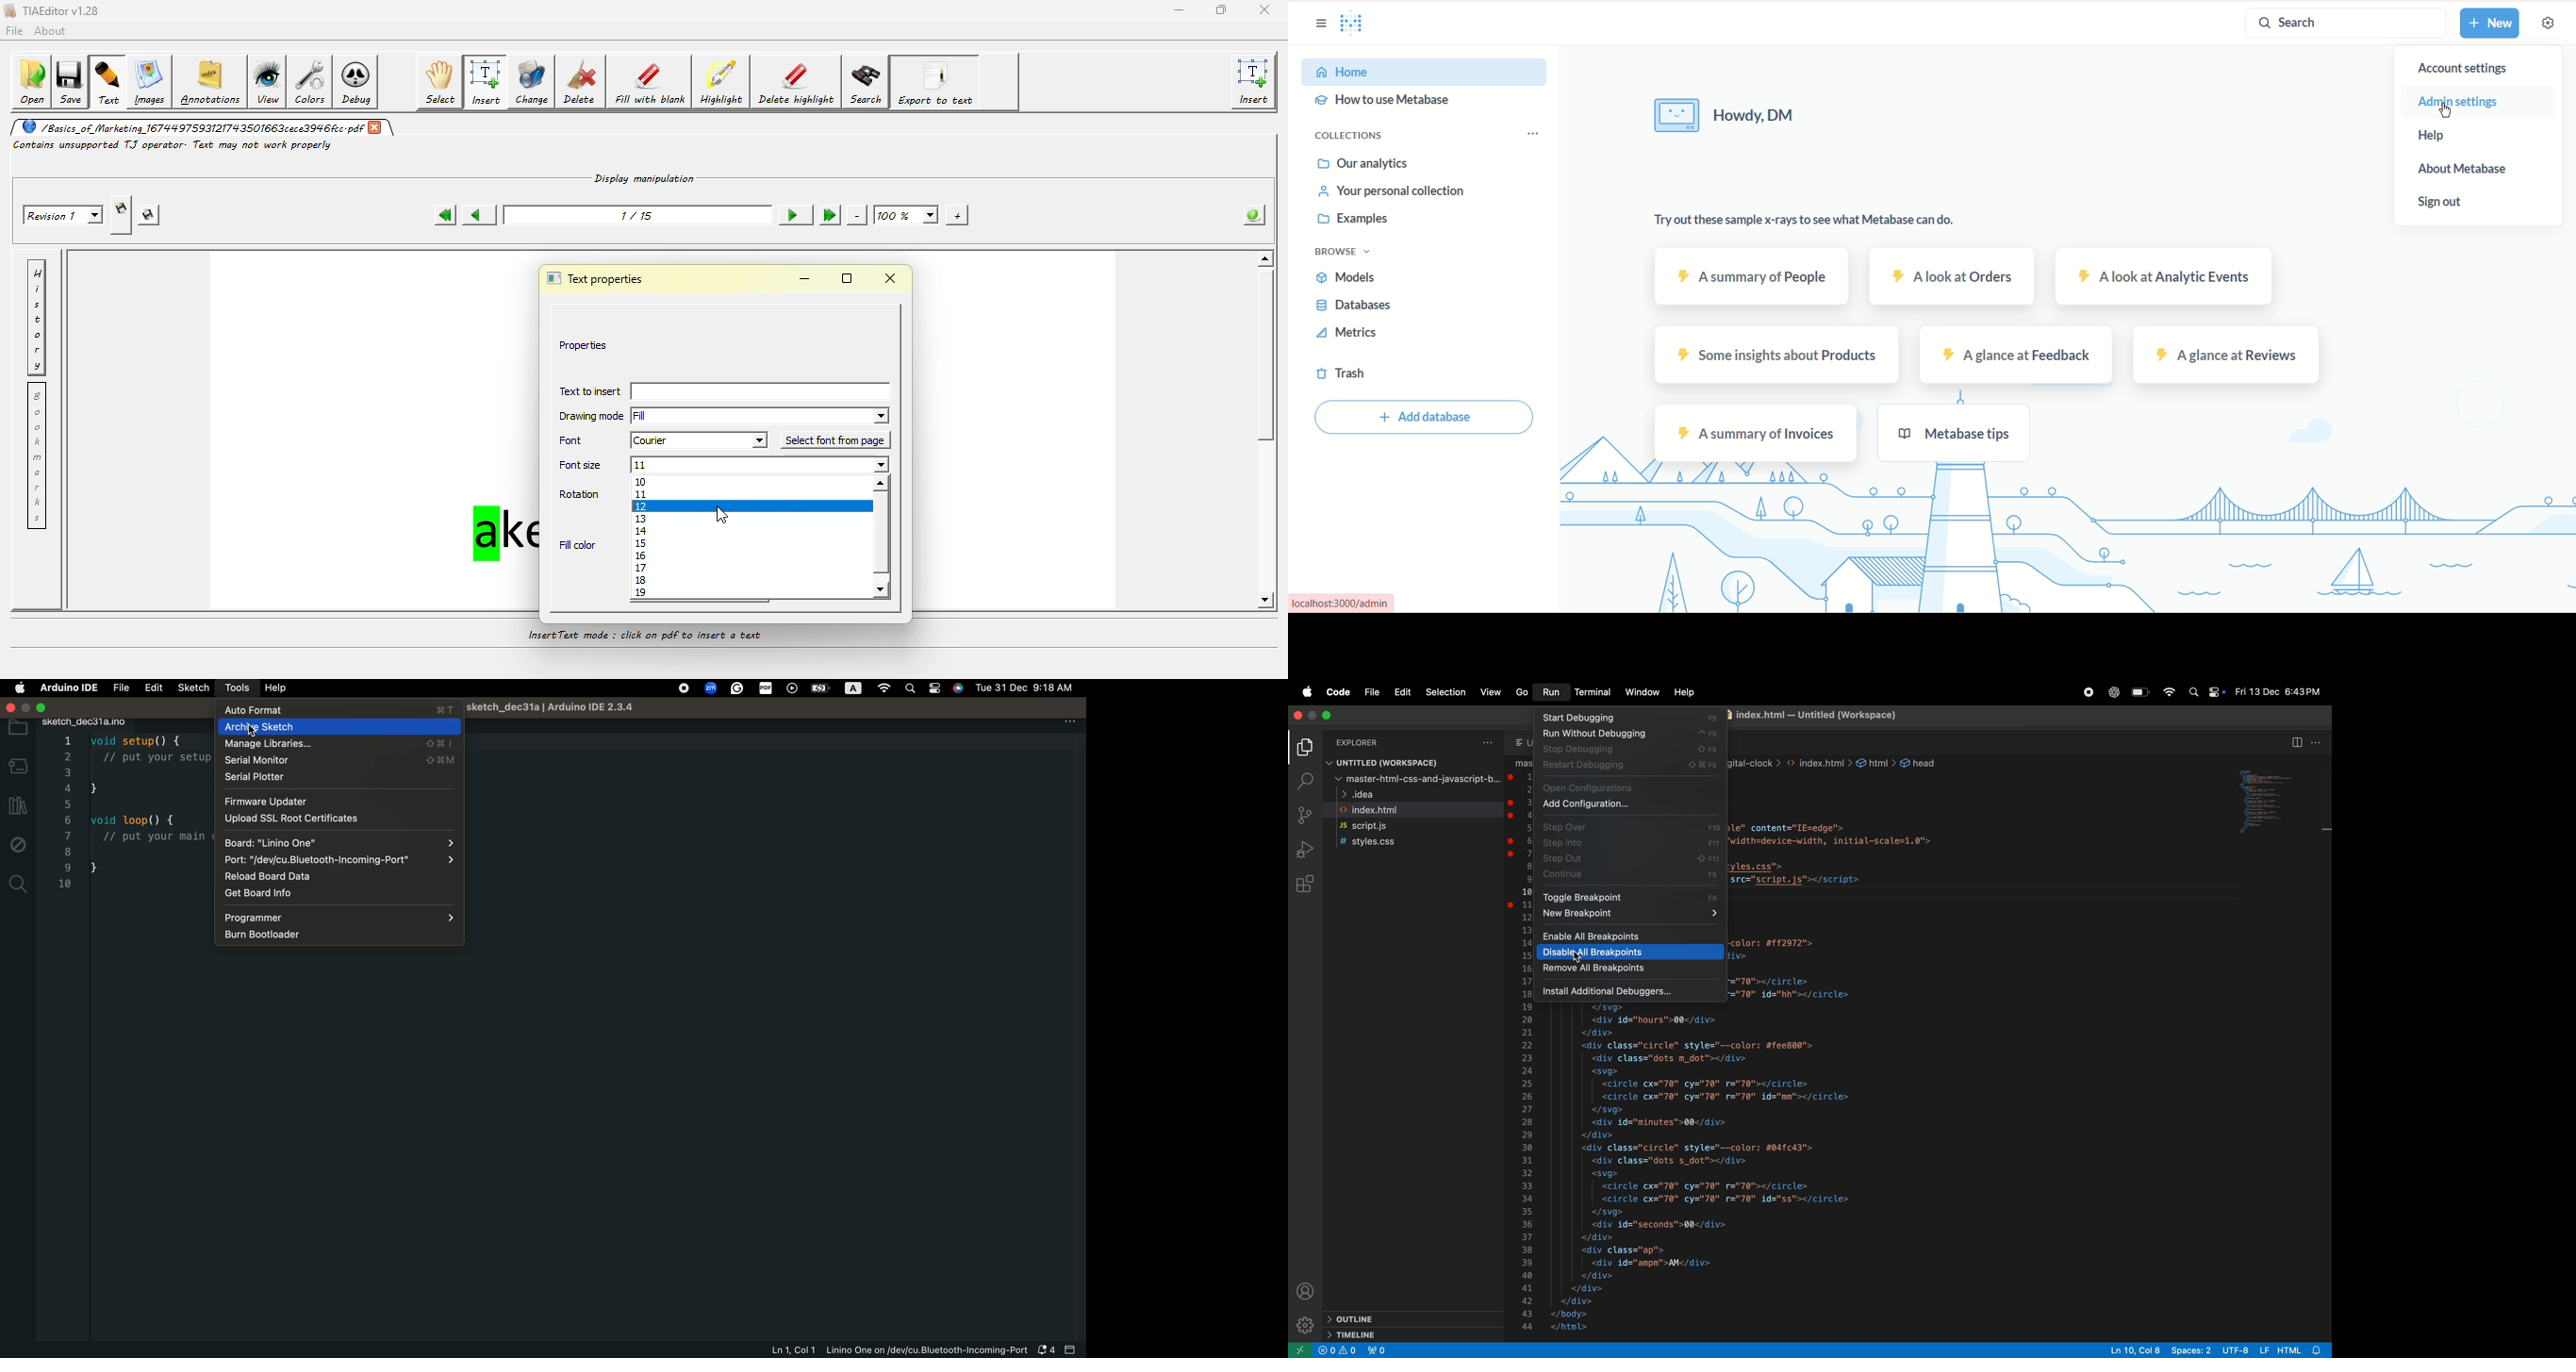  I want to click on view, so click(1490, 693).